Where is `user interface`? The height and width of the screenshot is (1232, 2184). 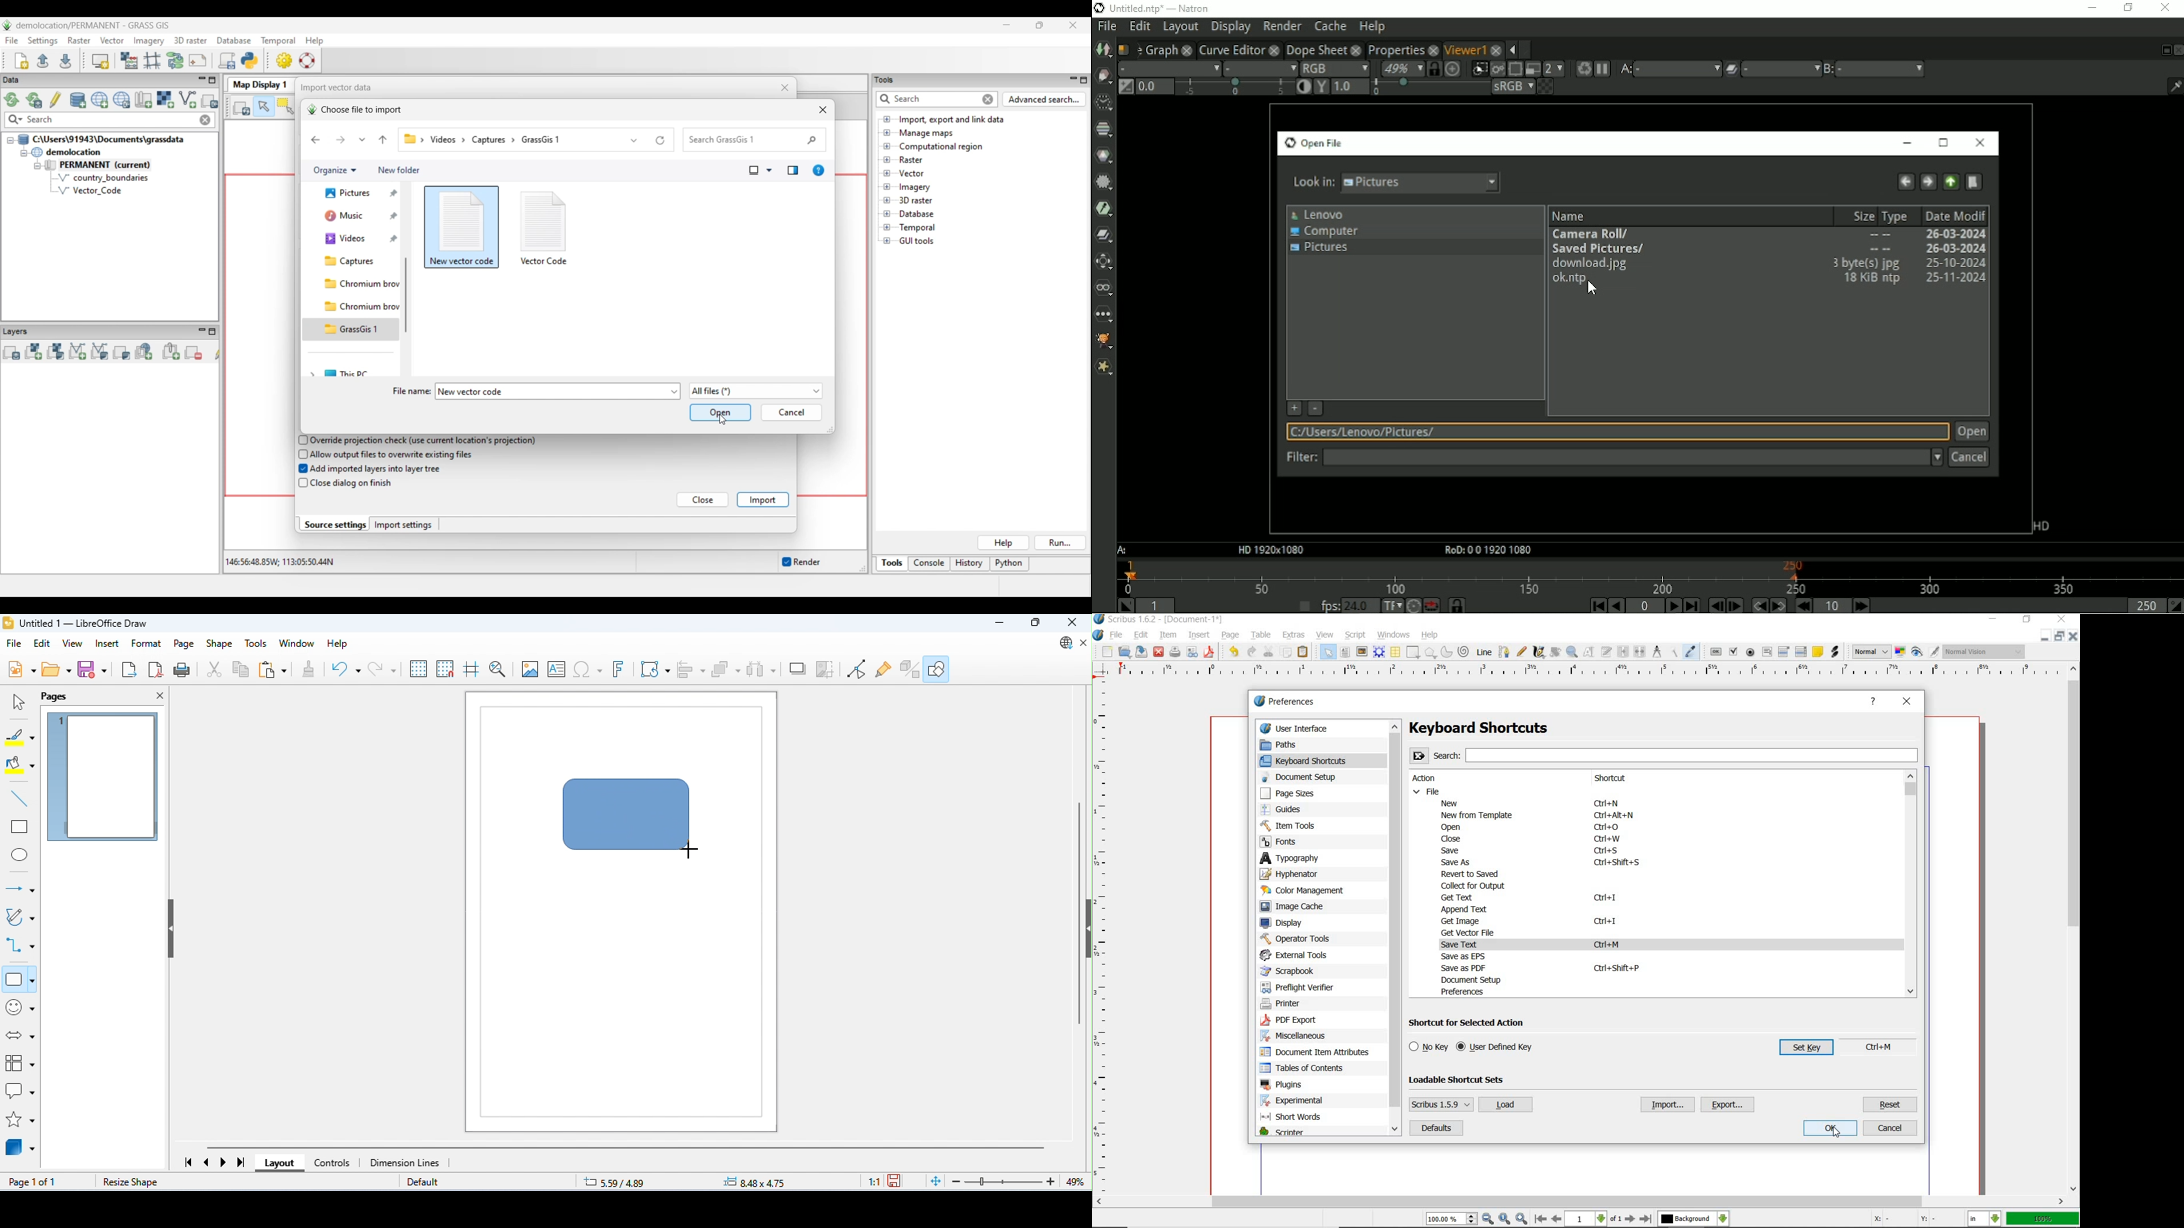 user interface is located at coordinates (1323, 728).